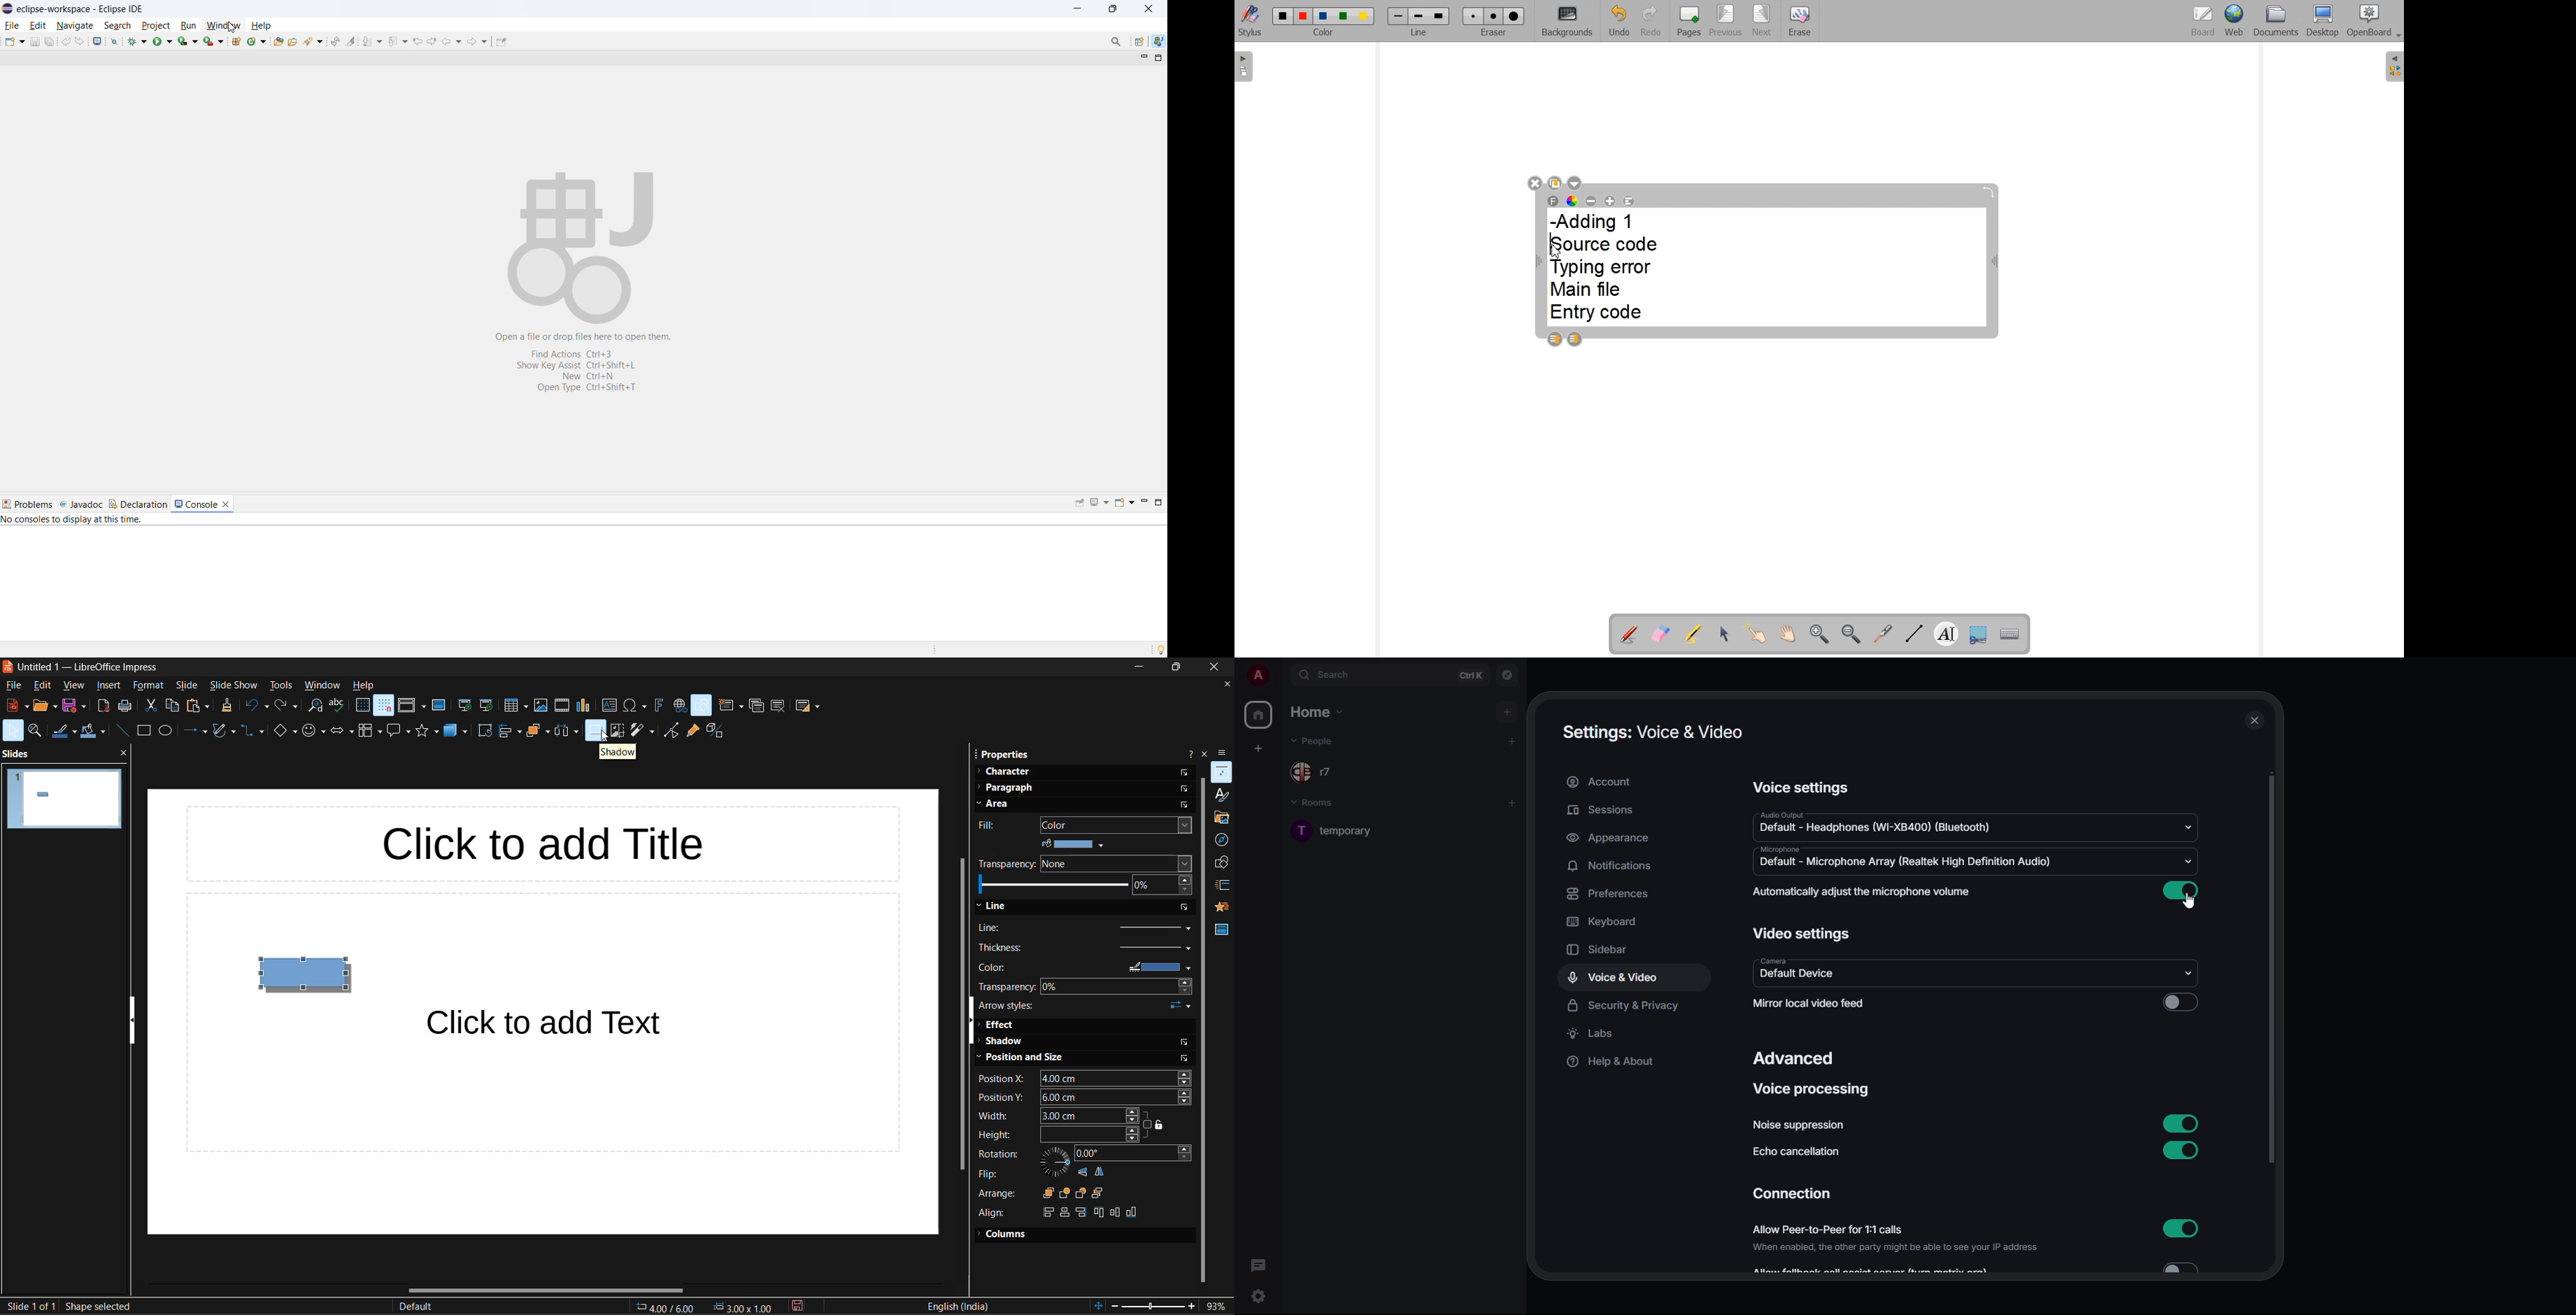 This screenshot has width=2576, height=1316. I want to click on insert special characters, so click(634, 705).